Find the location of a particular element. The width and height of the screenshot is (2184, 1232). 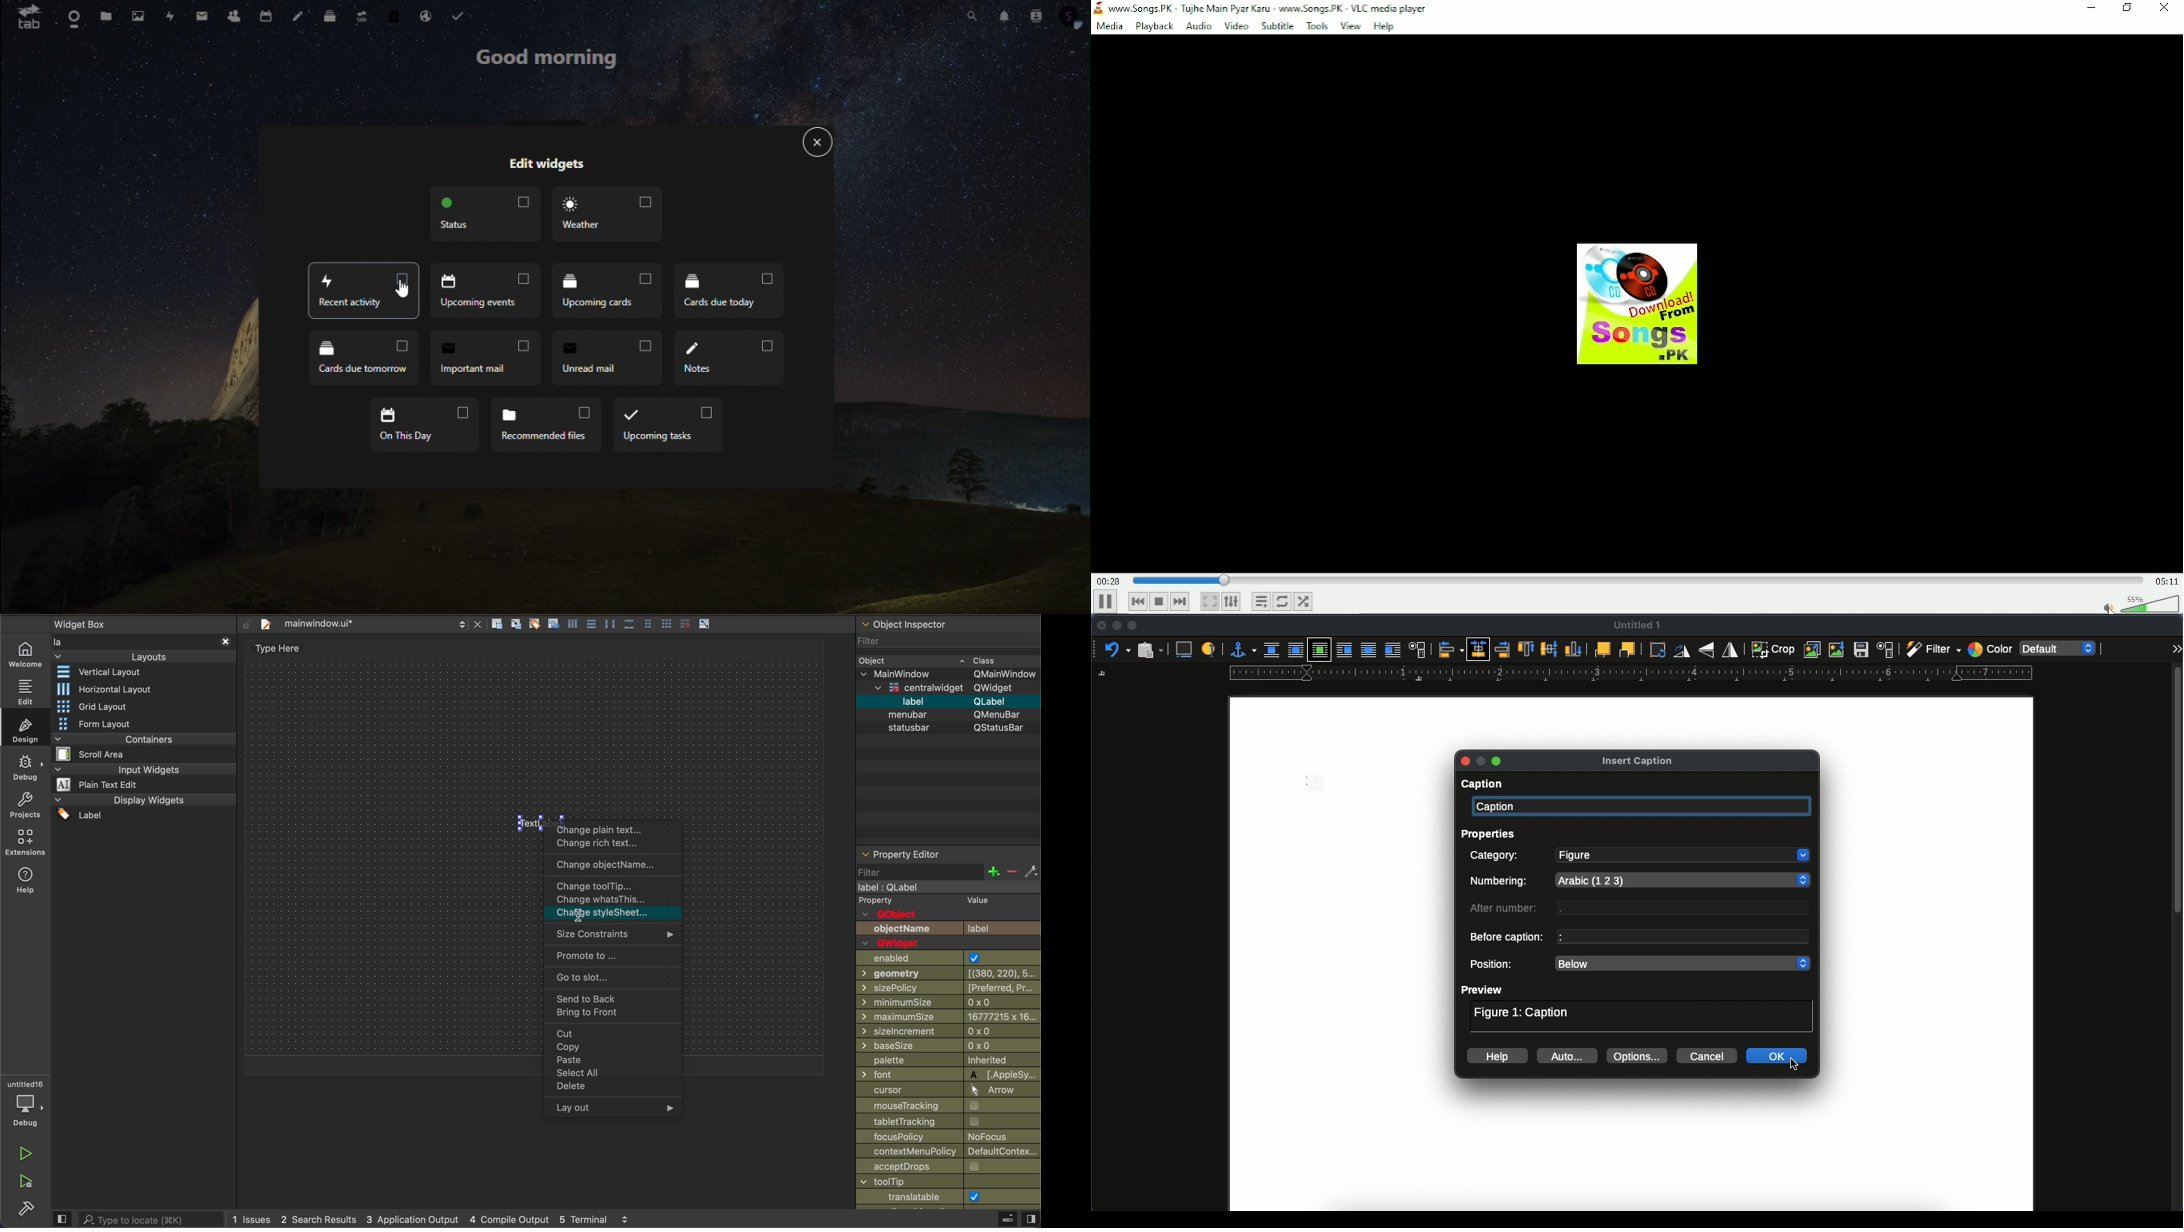

lay out is located at coordinates (615, 1108).